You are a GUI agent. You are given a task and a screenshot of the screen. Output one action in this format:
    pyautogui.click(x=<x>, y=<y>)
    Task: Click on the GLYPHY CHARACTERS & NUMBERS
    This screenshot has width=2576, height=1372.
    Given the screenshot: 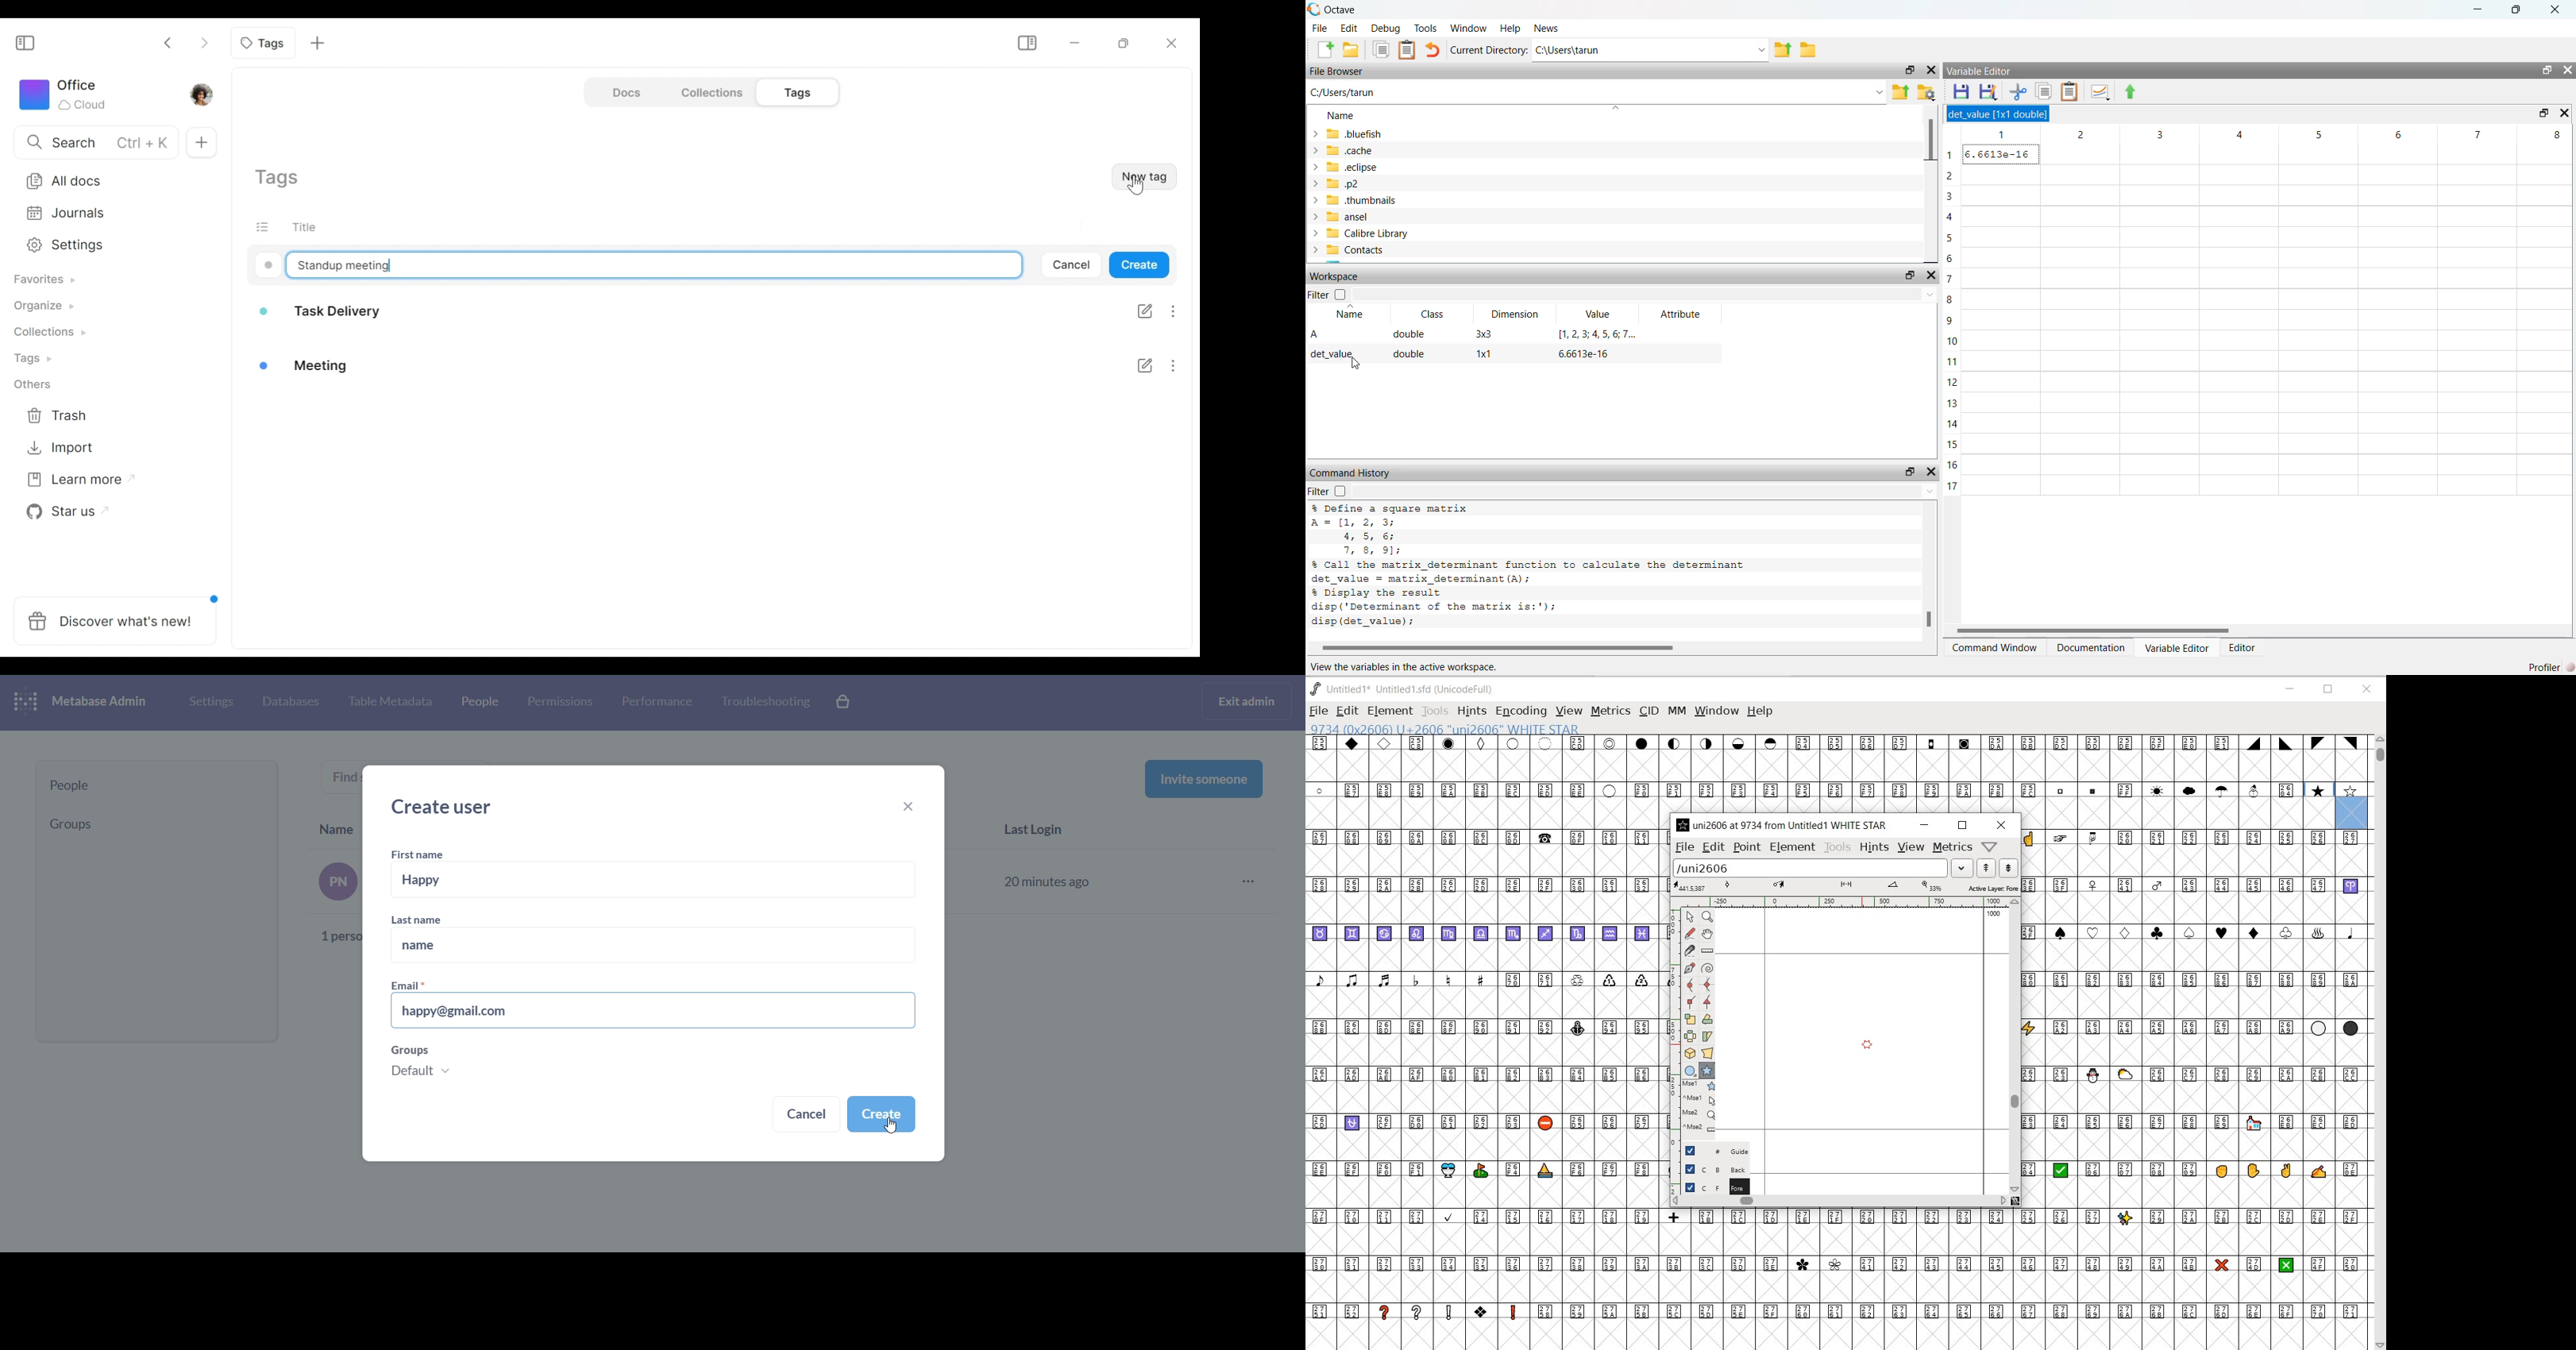 What is the action you would take?
    pyautogui.click(x=2195, y=947)
    